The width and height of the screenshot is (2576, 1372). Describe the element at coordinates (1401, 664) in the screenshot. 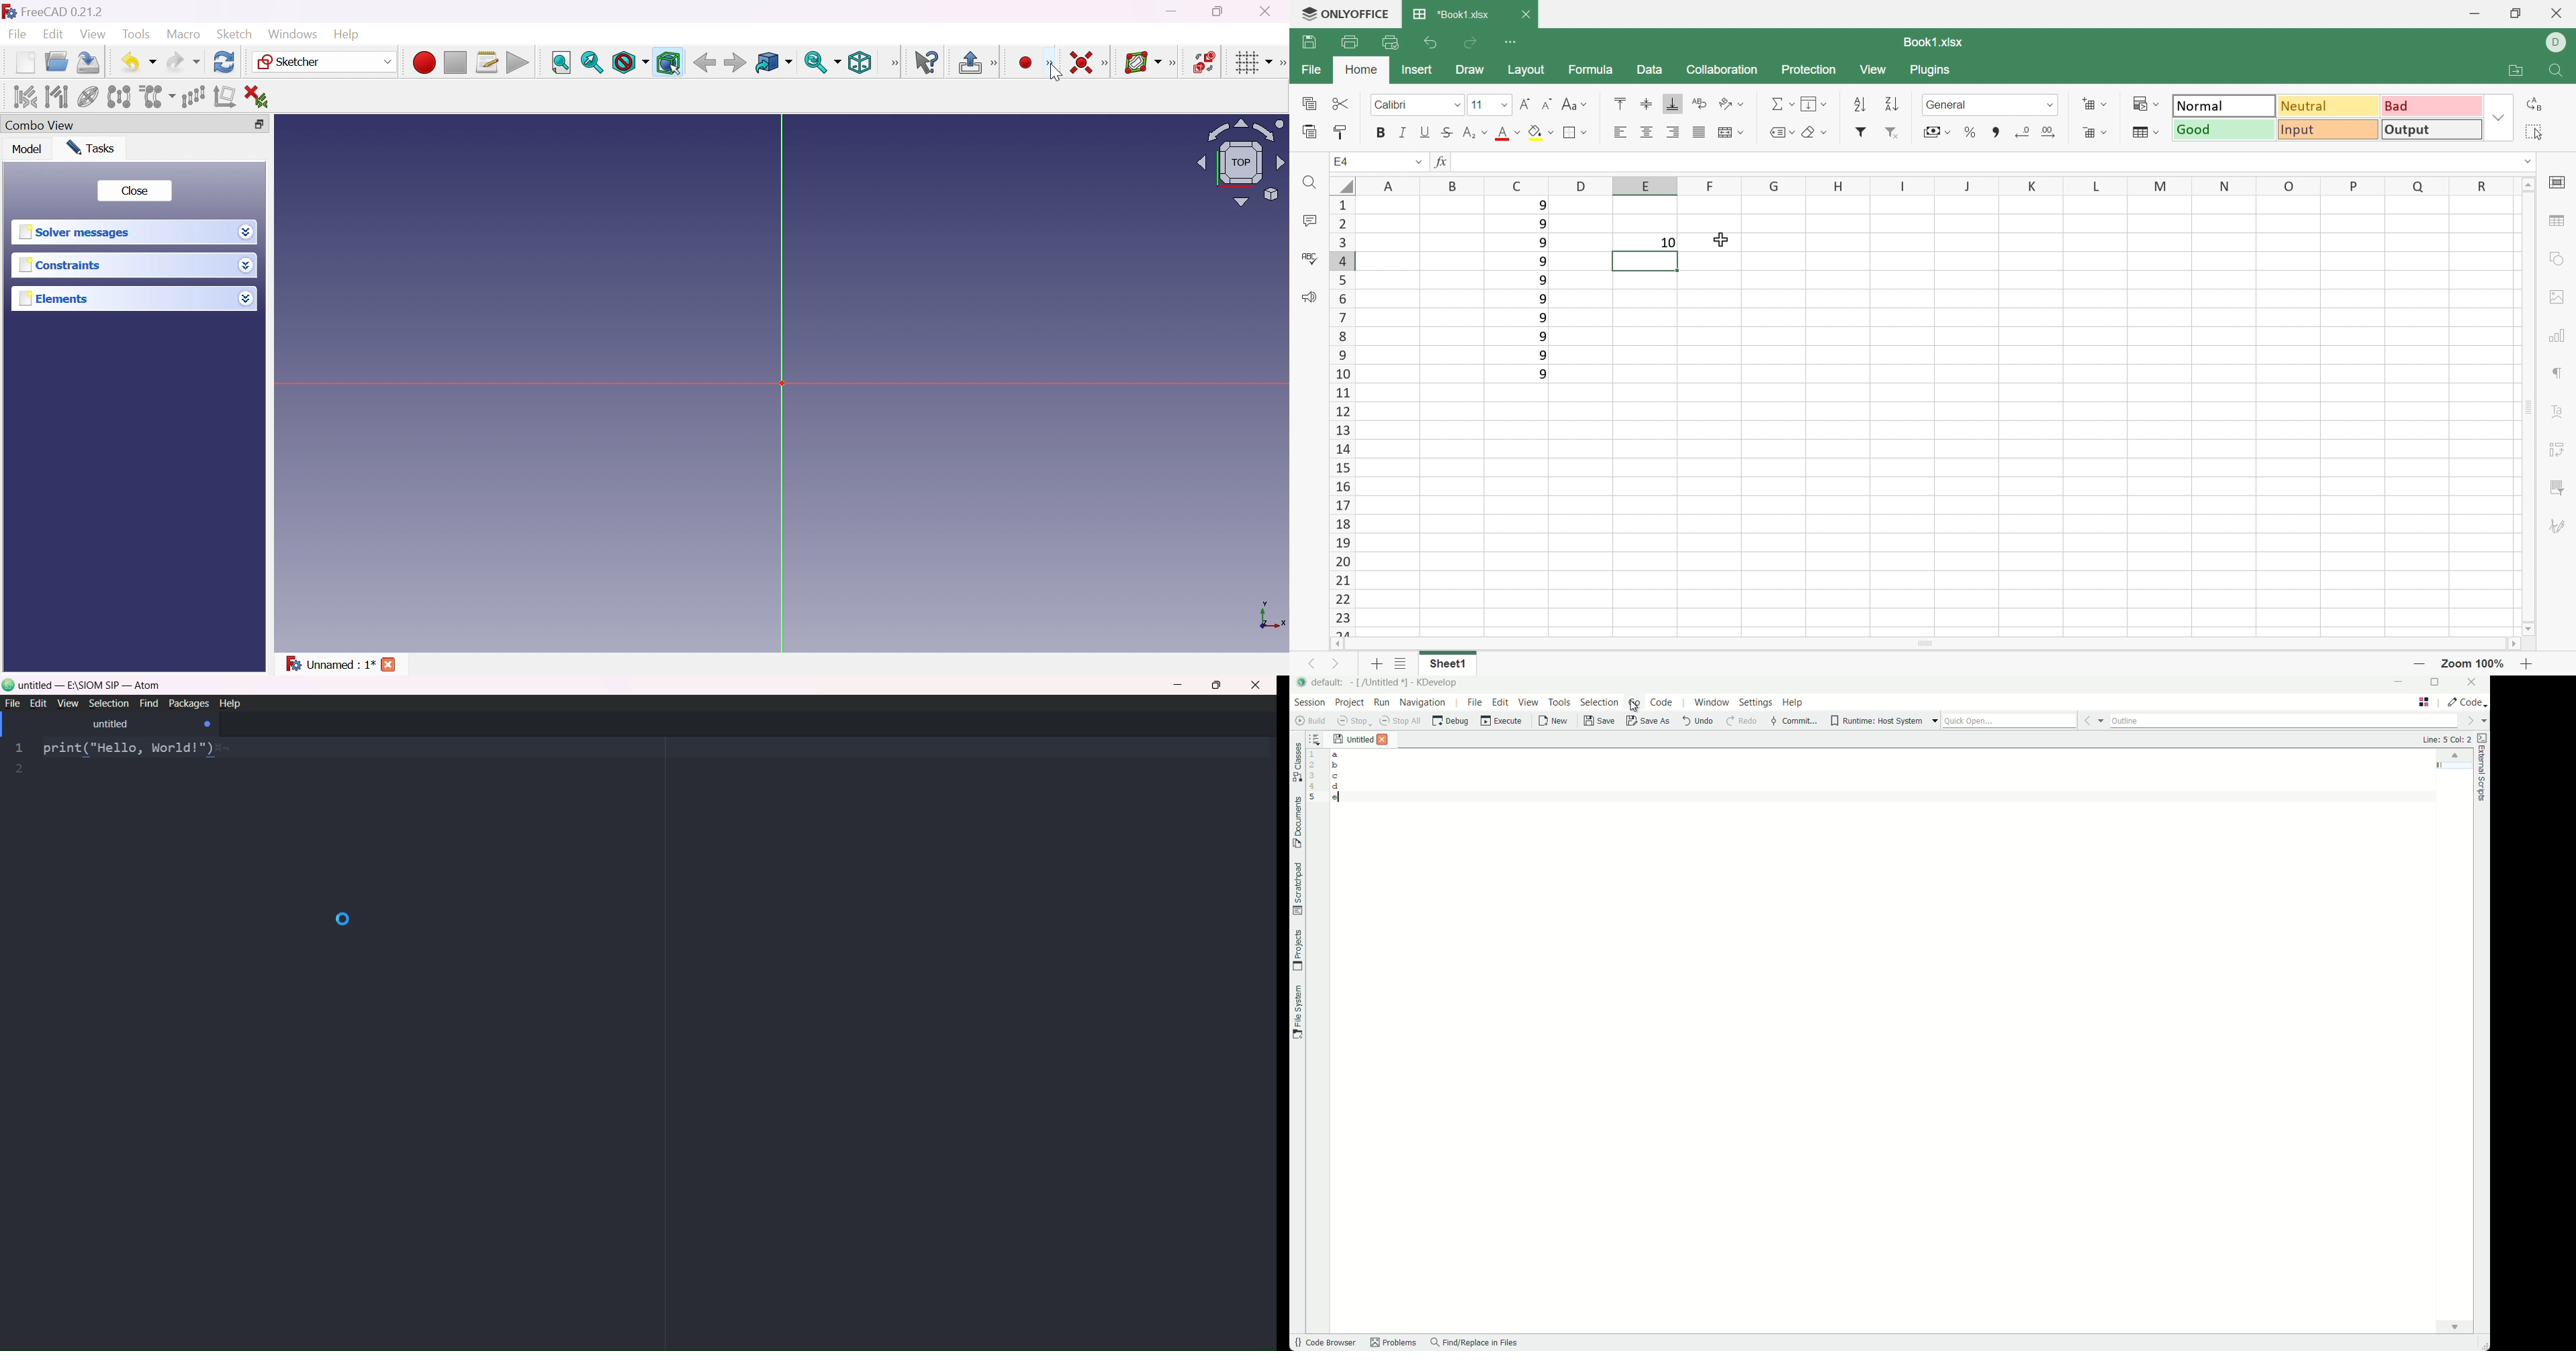

I see `List of Sheets` at that location.